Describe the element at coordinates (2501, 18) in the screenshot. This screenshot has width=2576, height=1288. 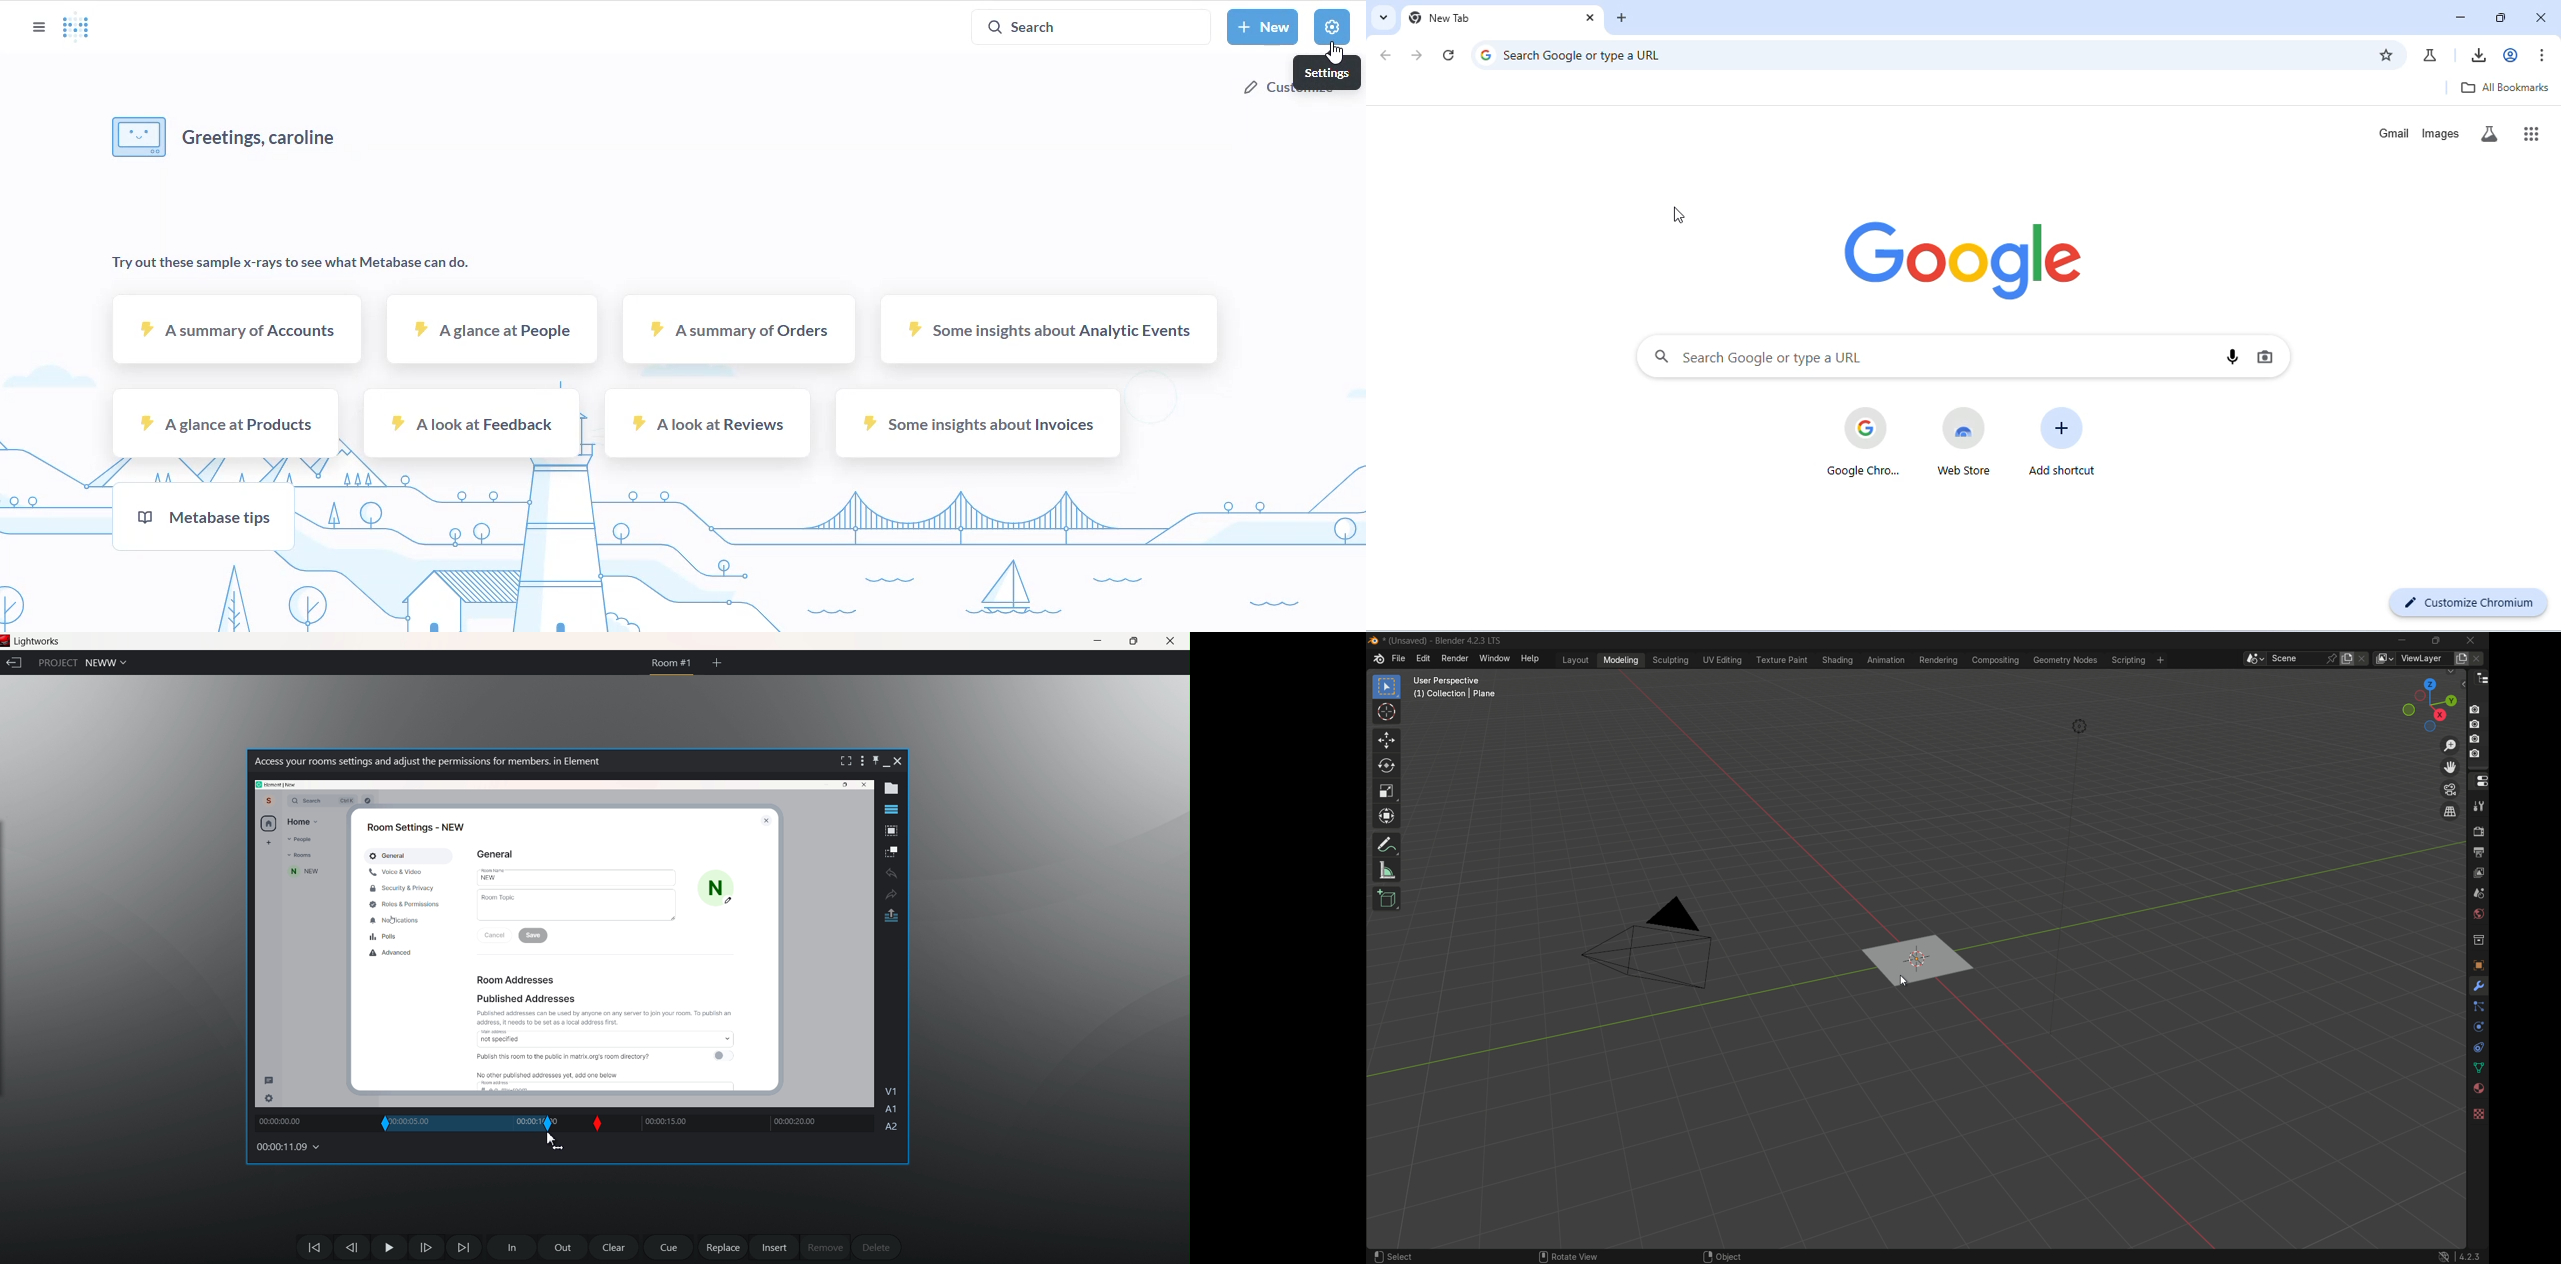
I see `maximize` at that location.